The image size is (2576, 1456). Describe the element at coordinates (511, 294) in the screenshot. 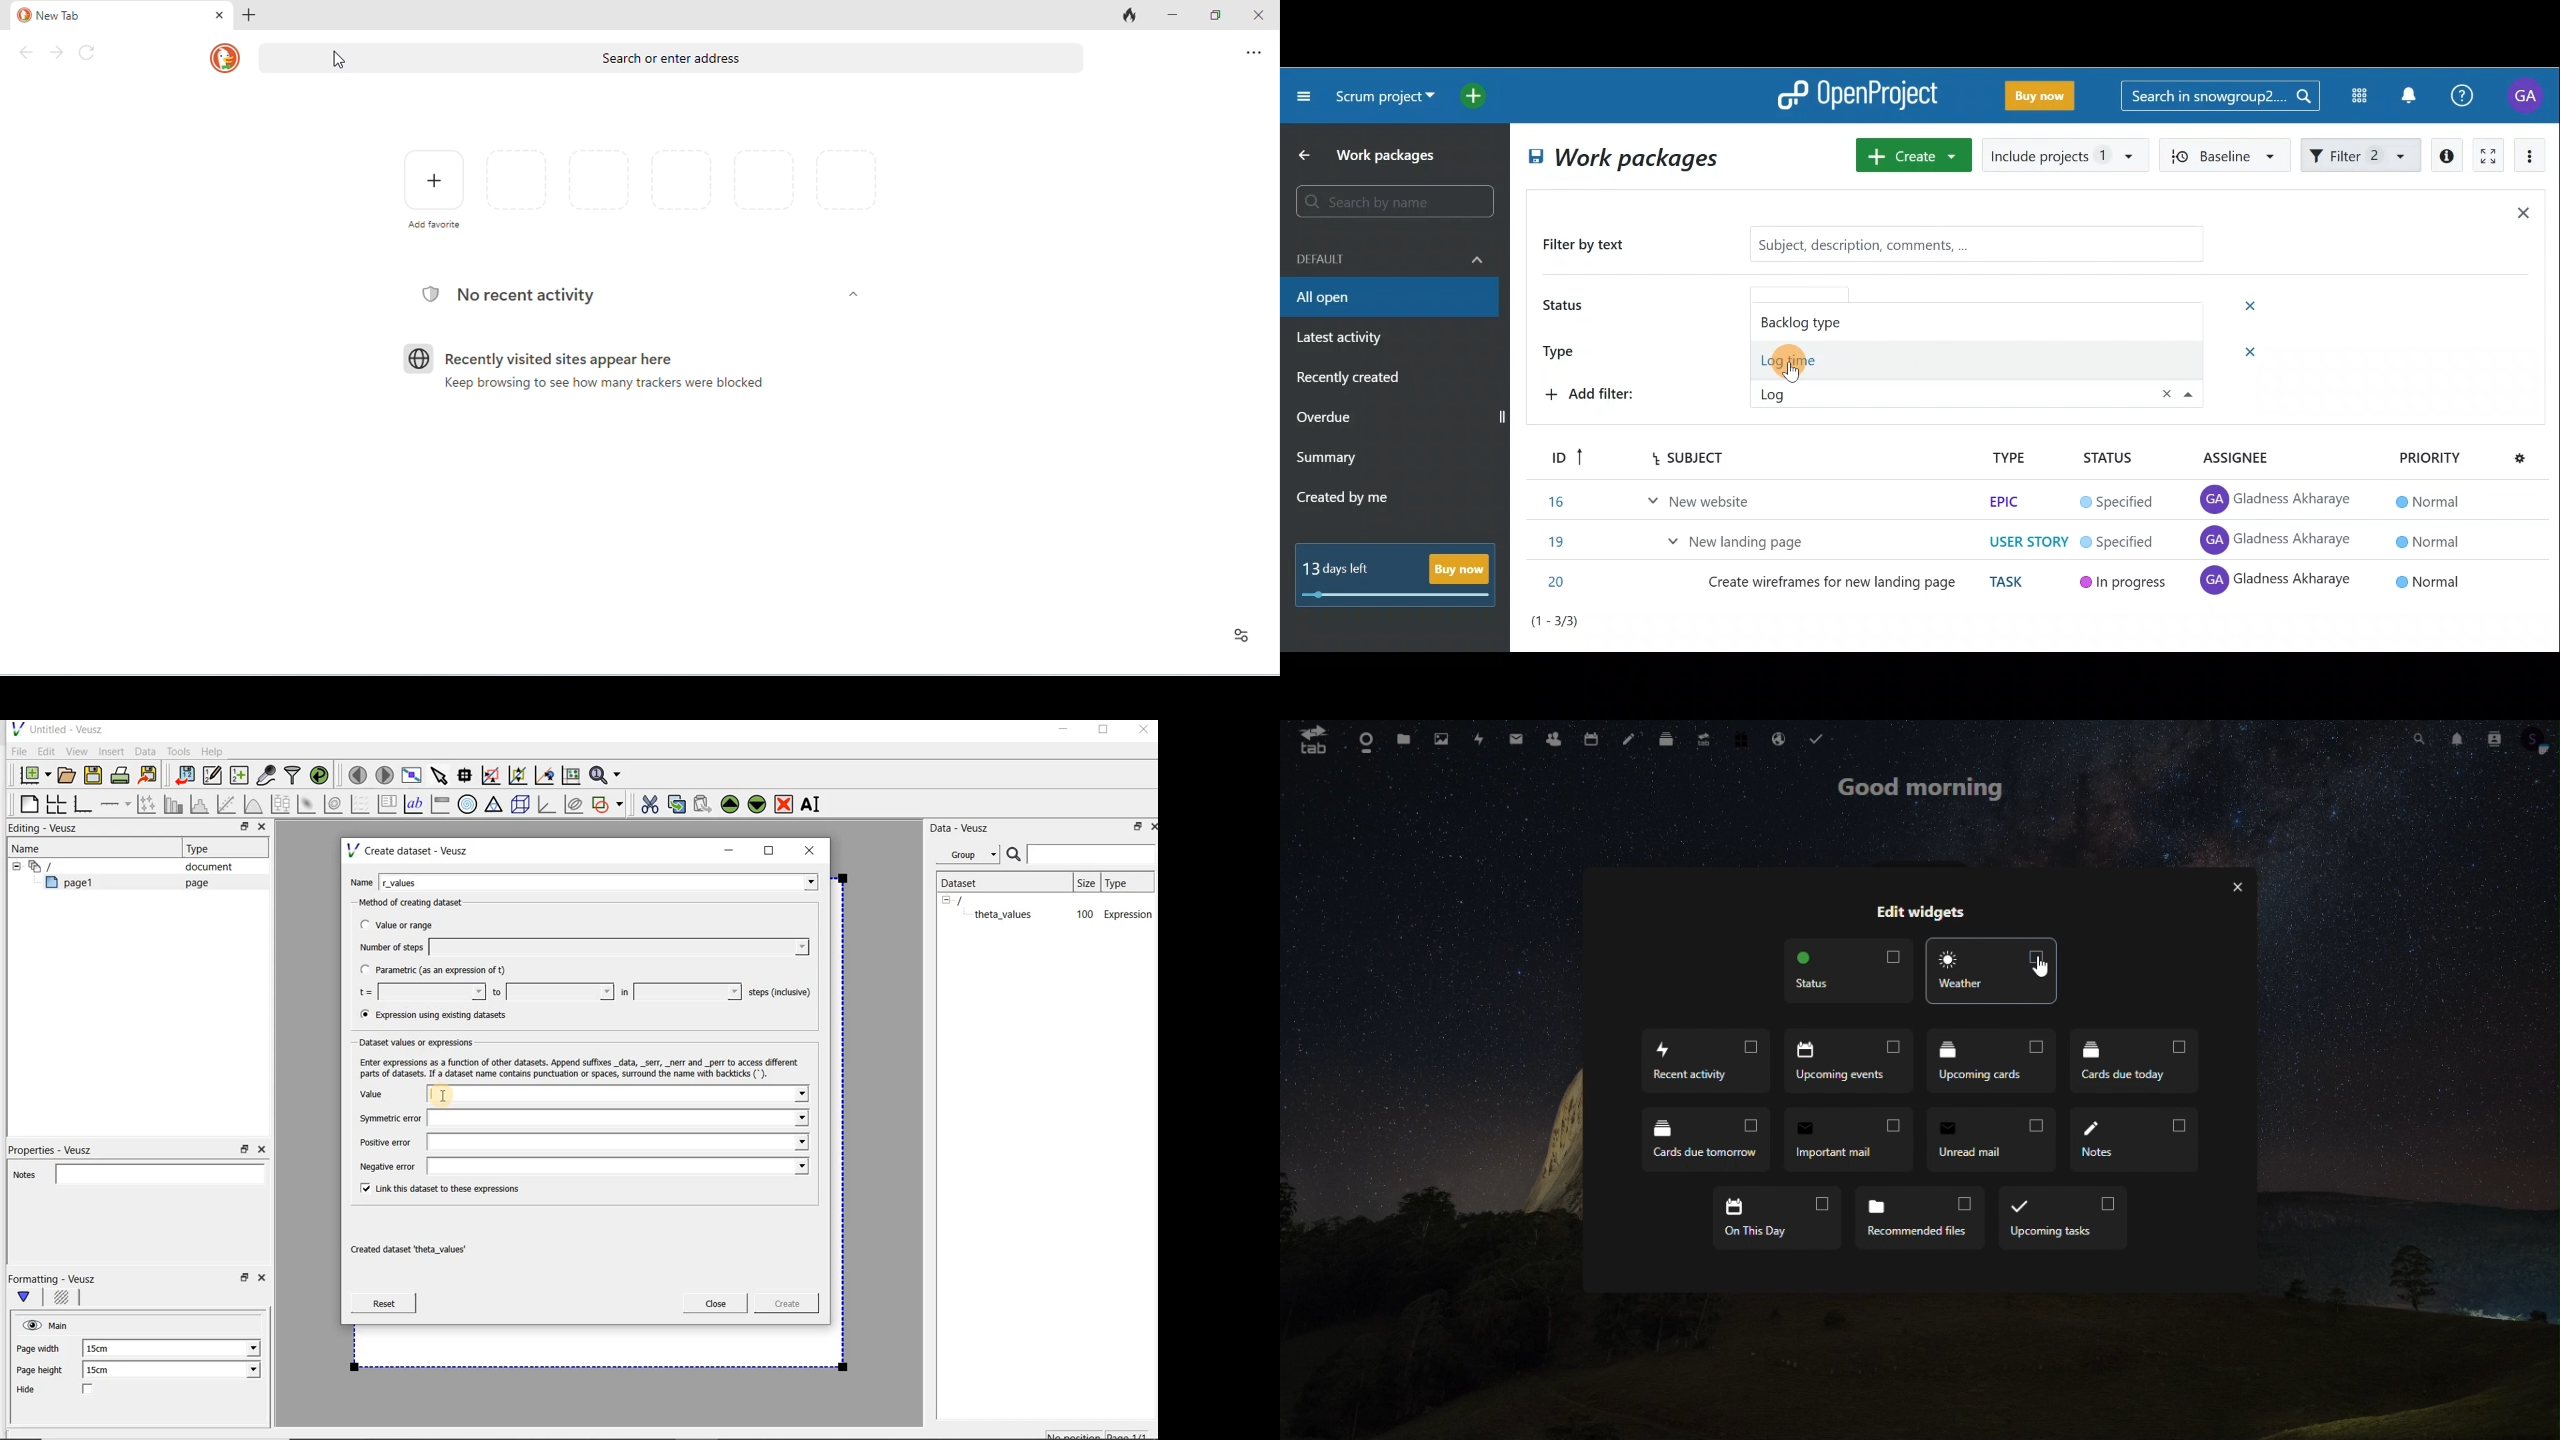

I see `no recent acitivity` at that location.